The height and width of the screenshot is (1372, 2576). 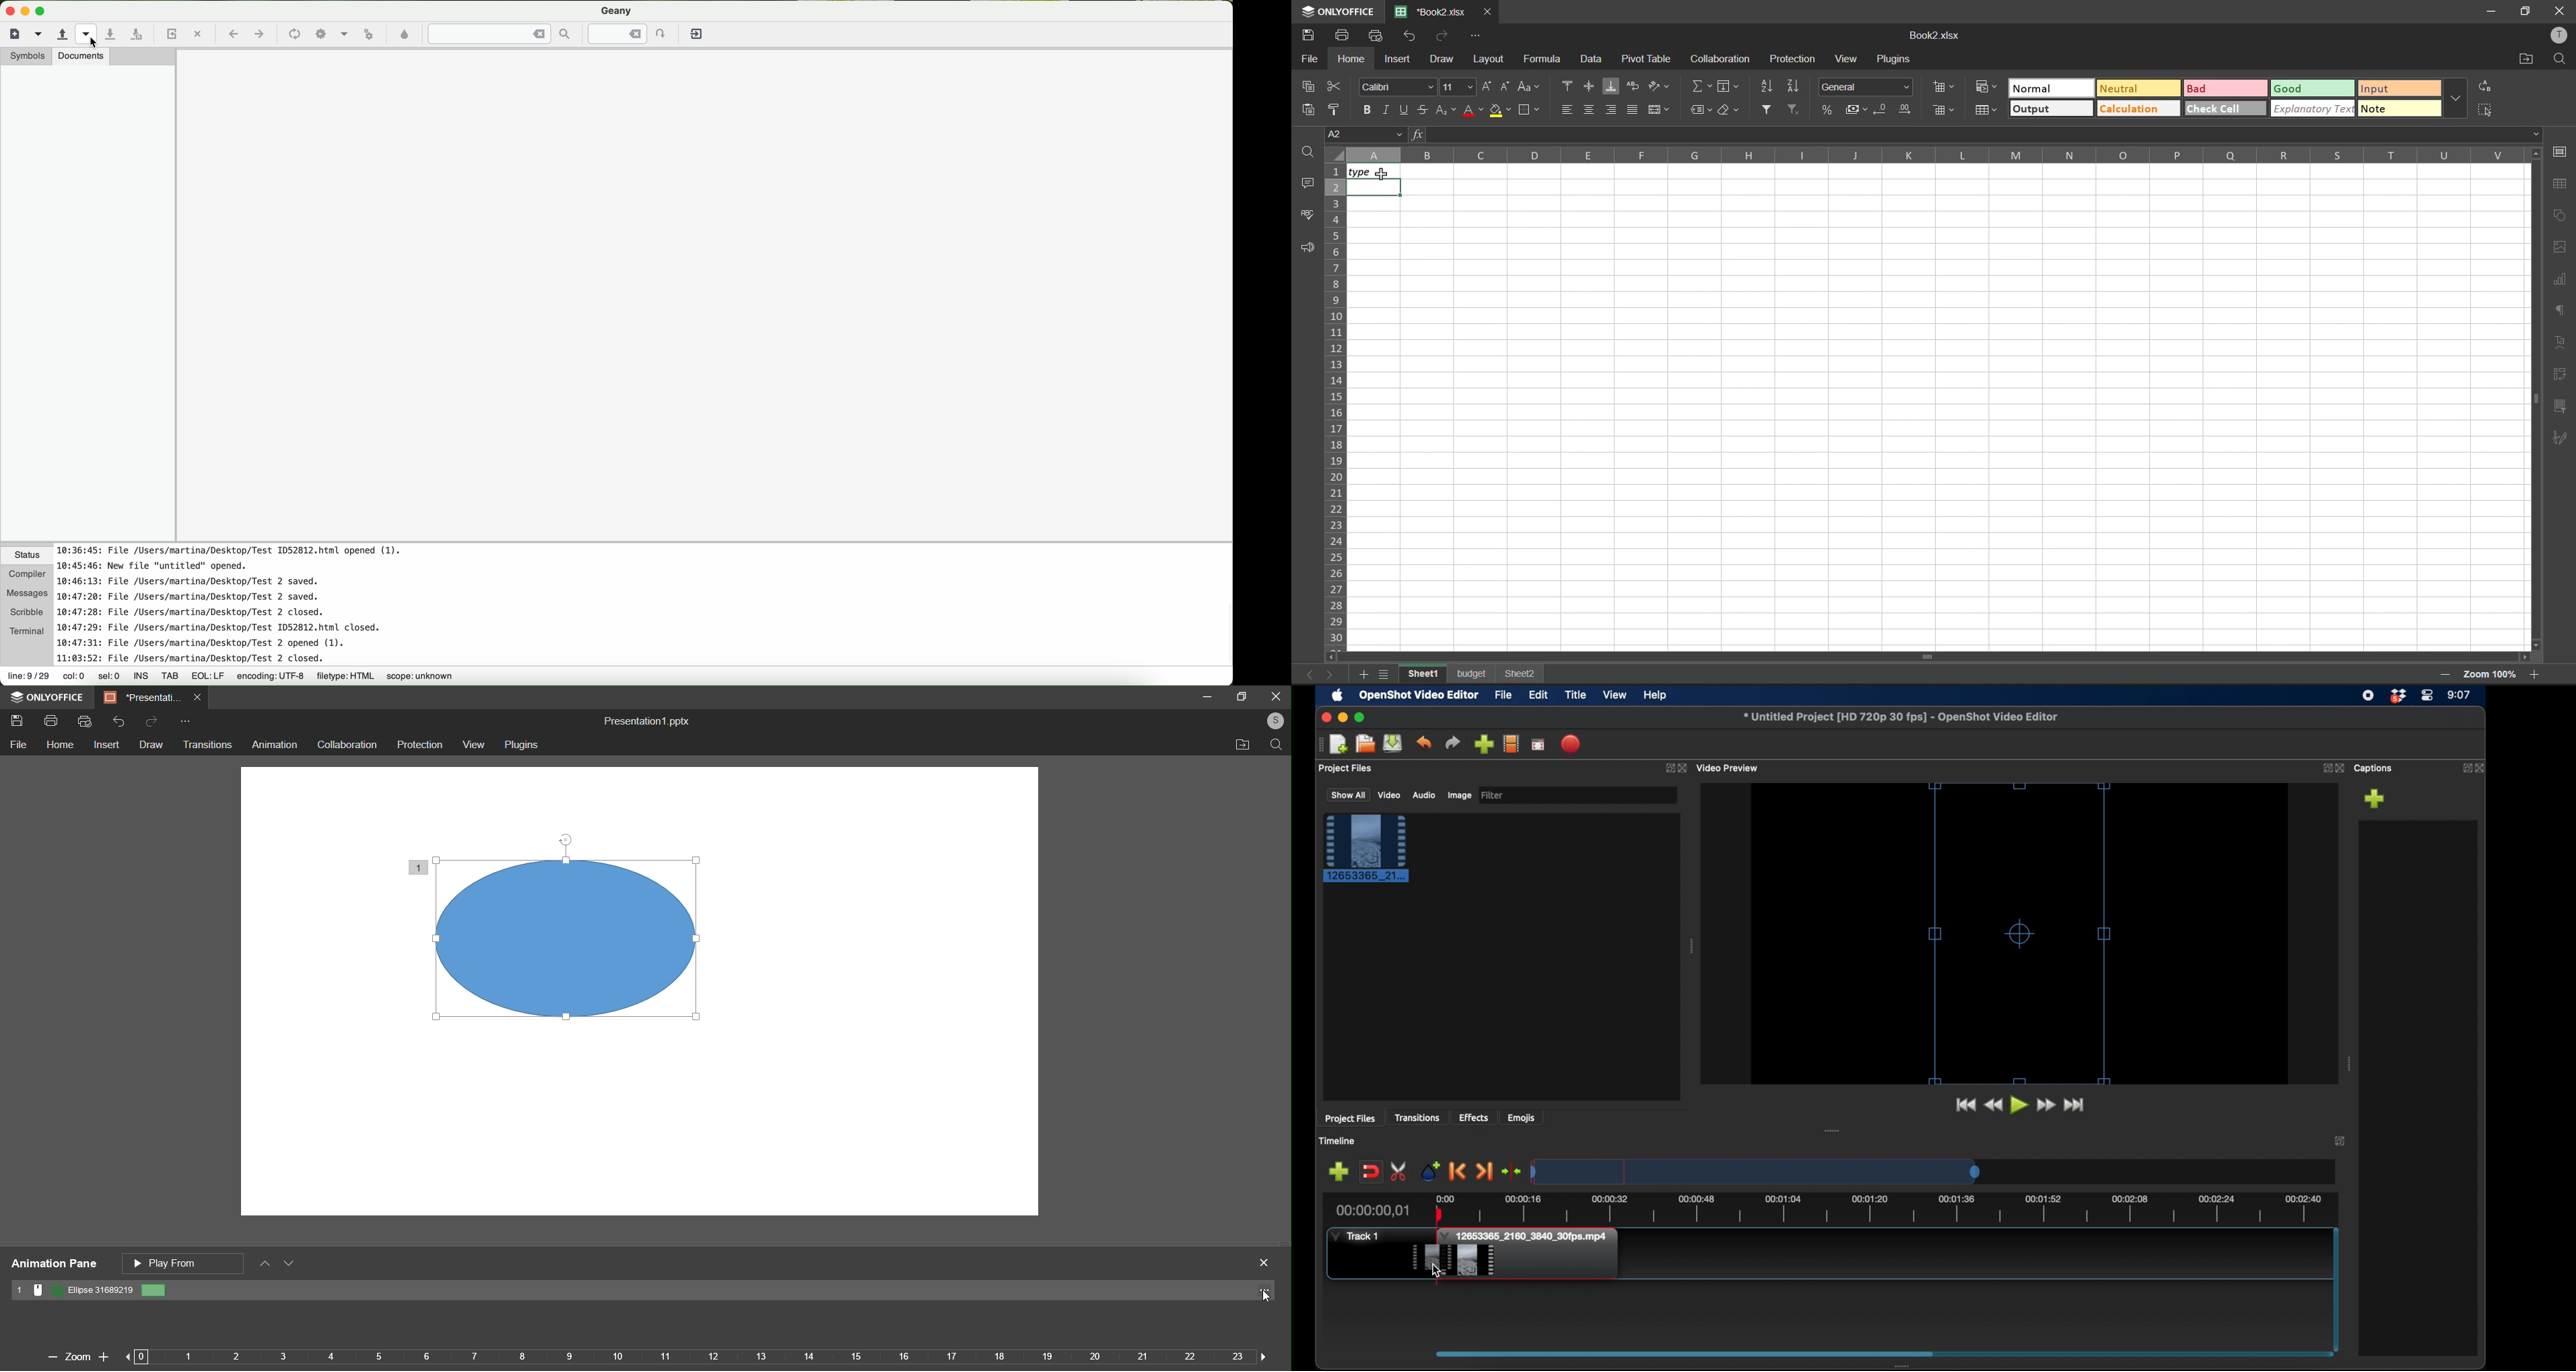 What do you see at coordinates (2458, 98) in the screenshot?
I see `more options` at bounding box center [2458, 98].